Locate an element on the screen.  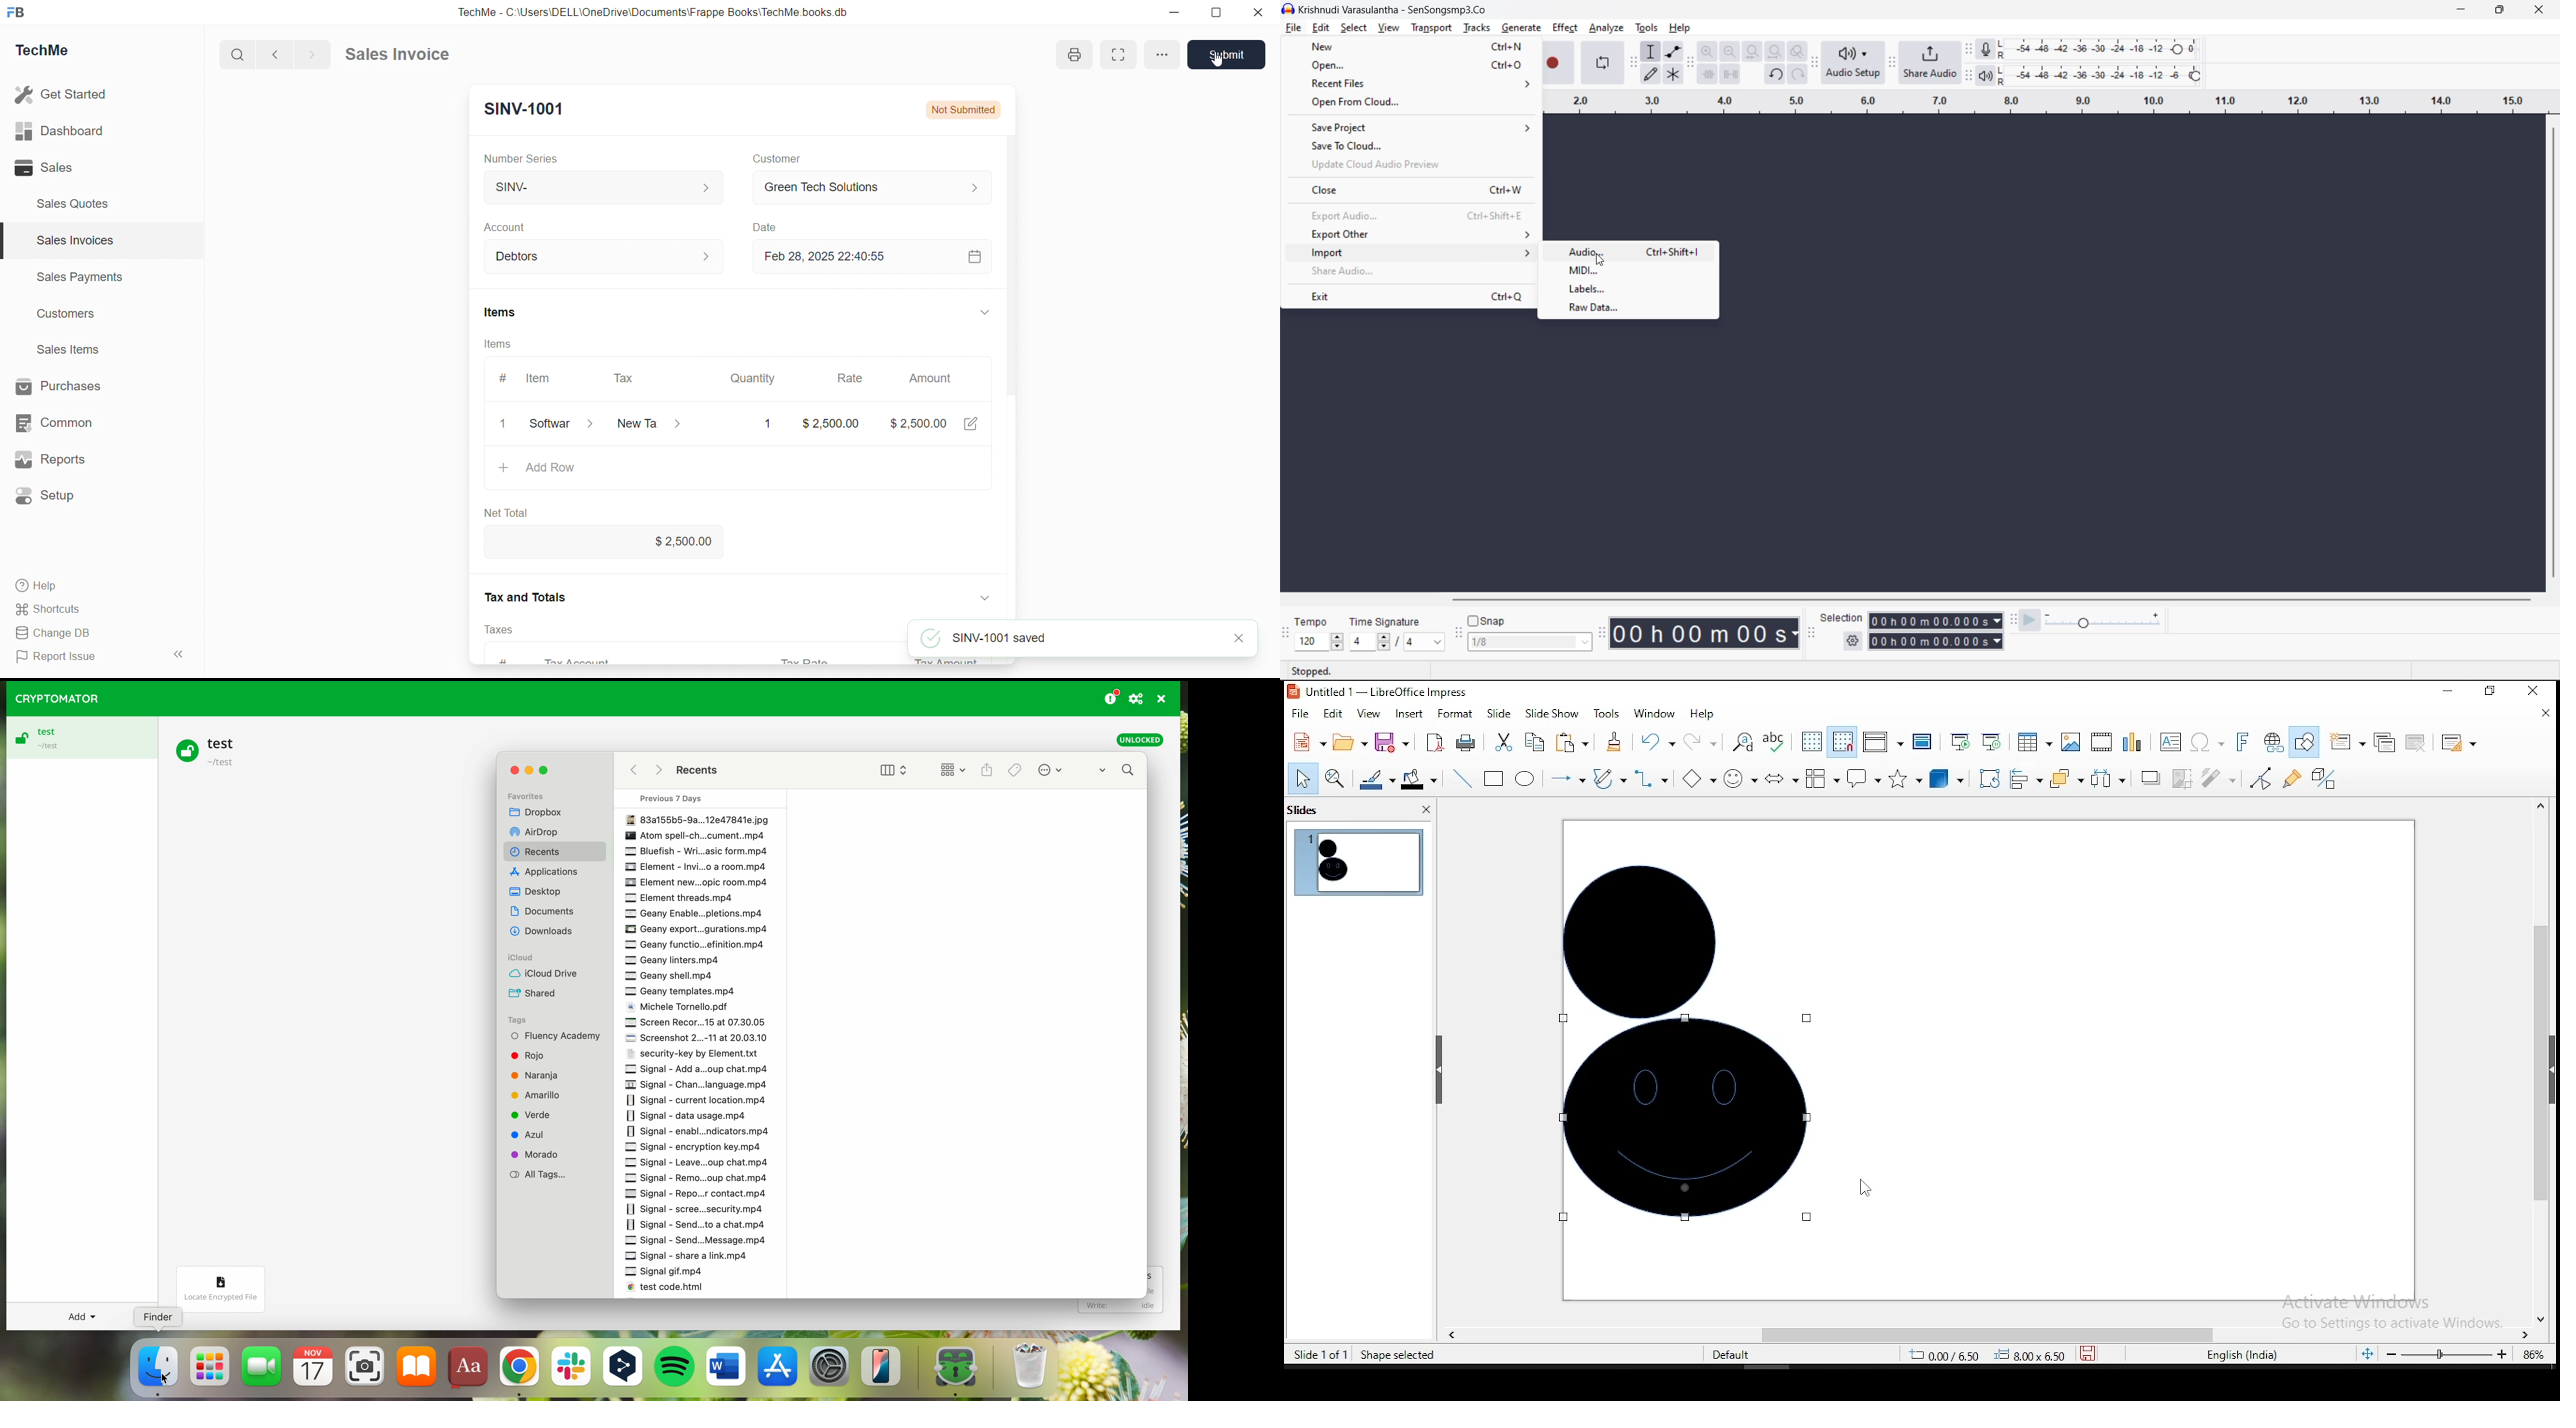
zoom toggle is located at coordinates (1800, 52).